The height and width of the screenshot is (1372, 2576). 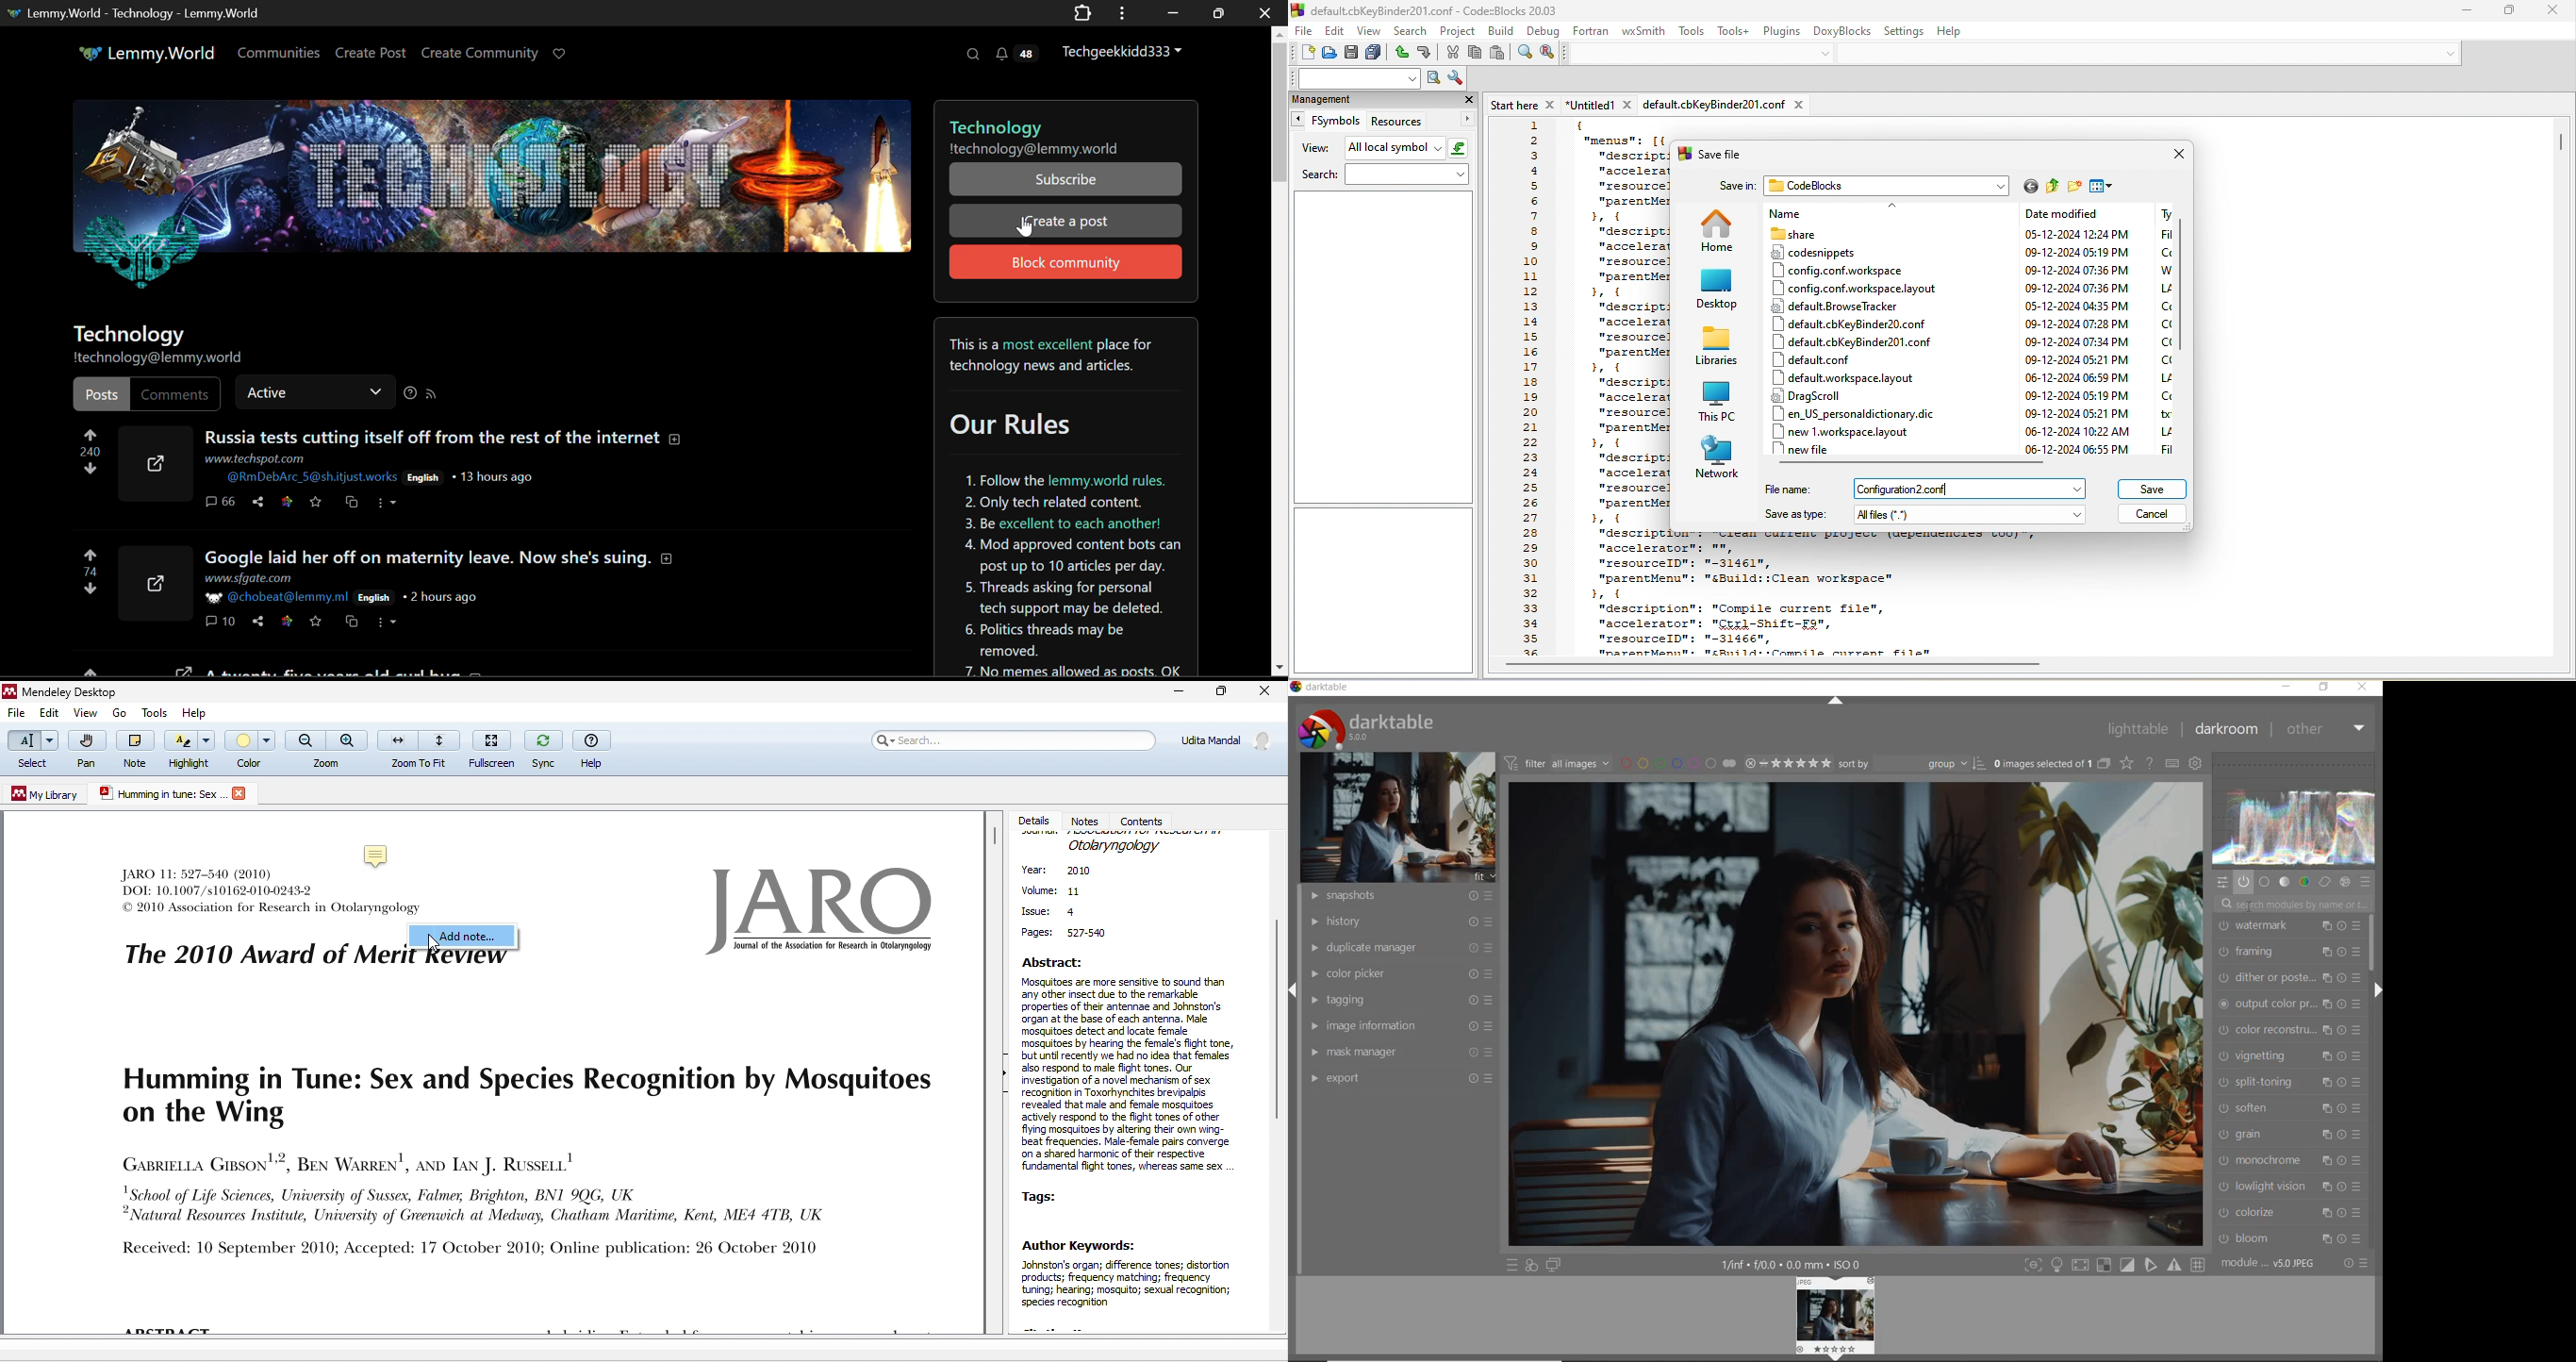 What do you see at coordinates (159, 794) in the screenshot?
I see `pdf title` at bounding box center [159, 794].